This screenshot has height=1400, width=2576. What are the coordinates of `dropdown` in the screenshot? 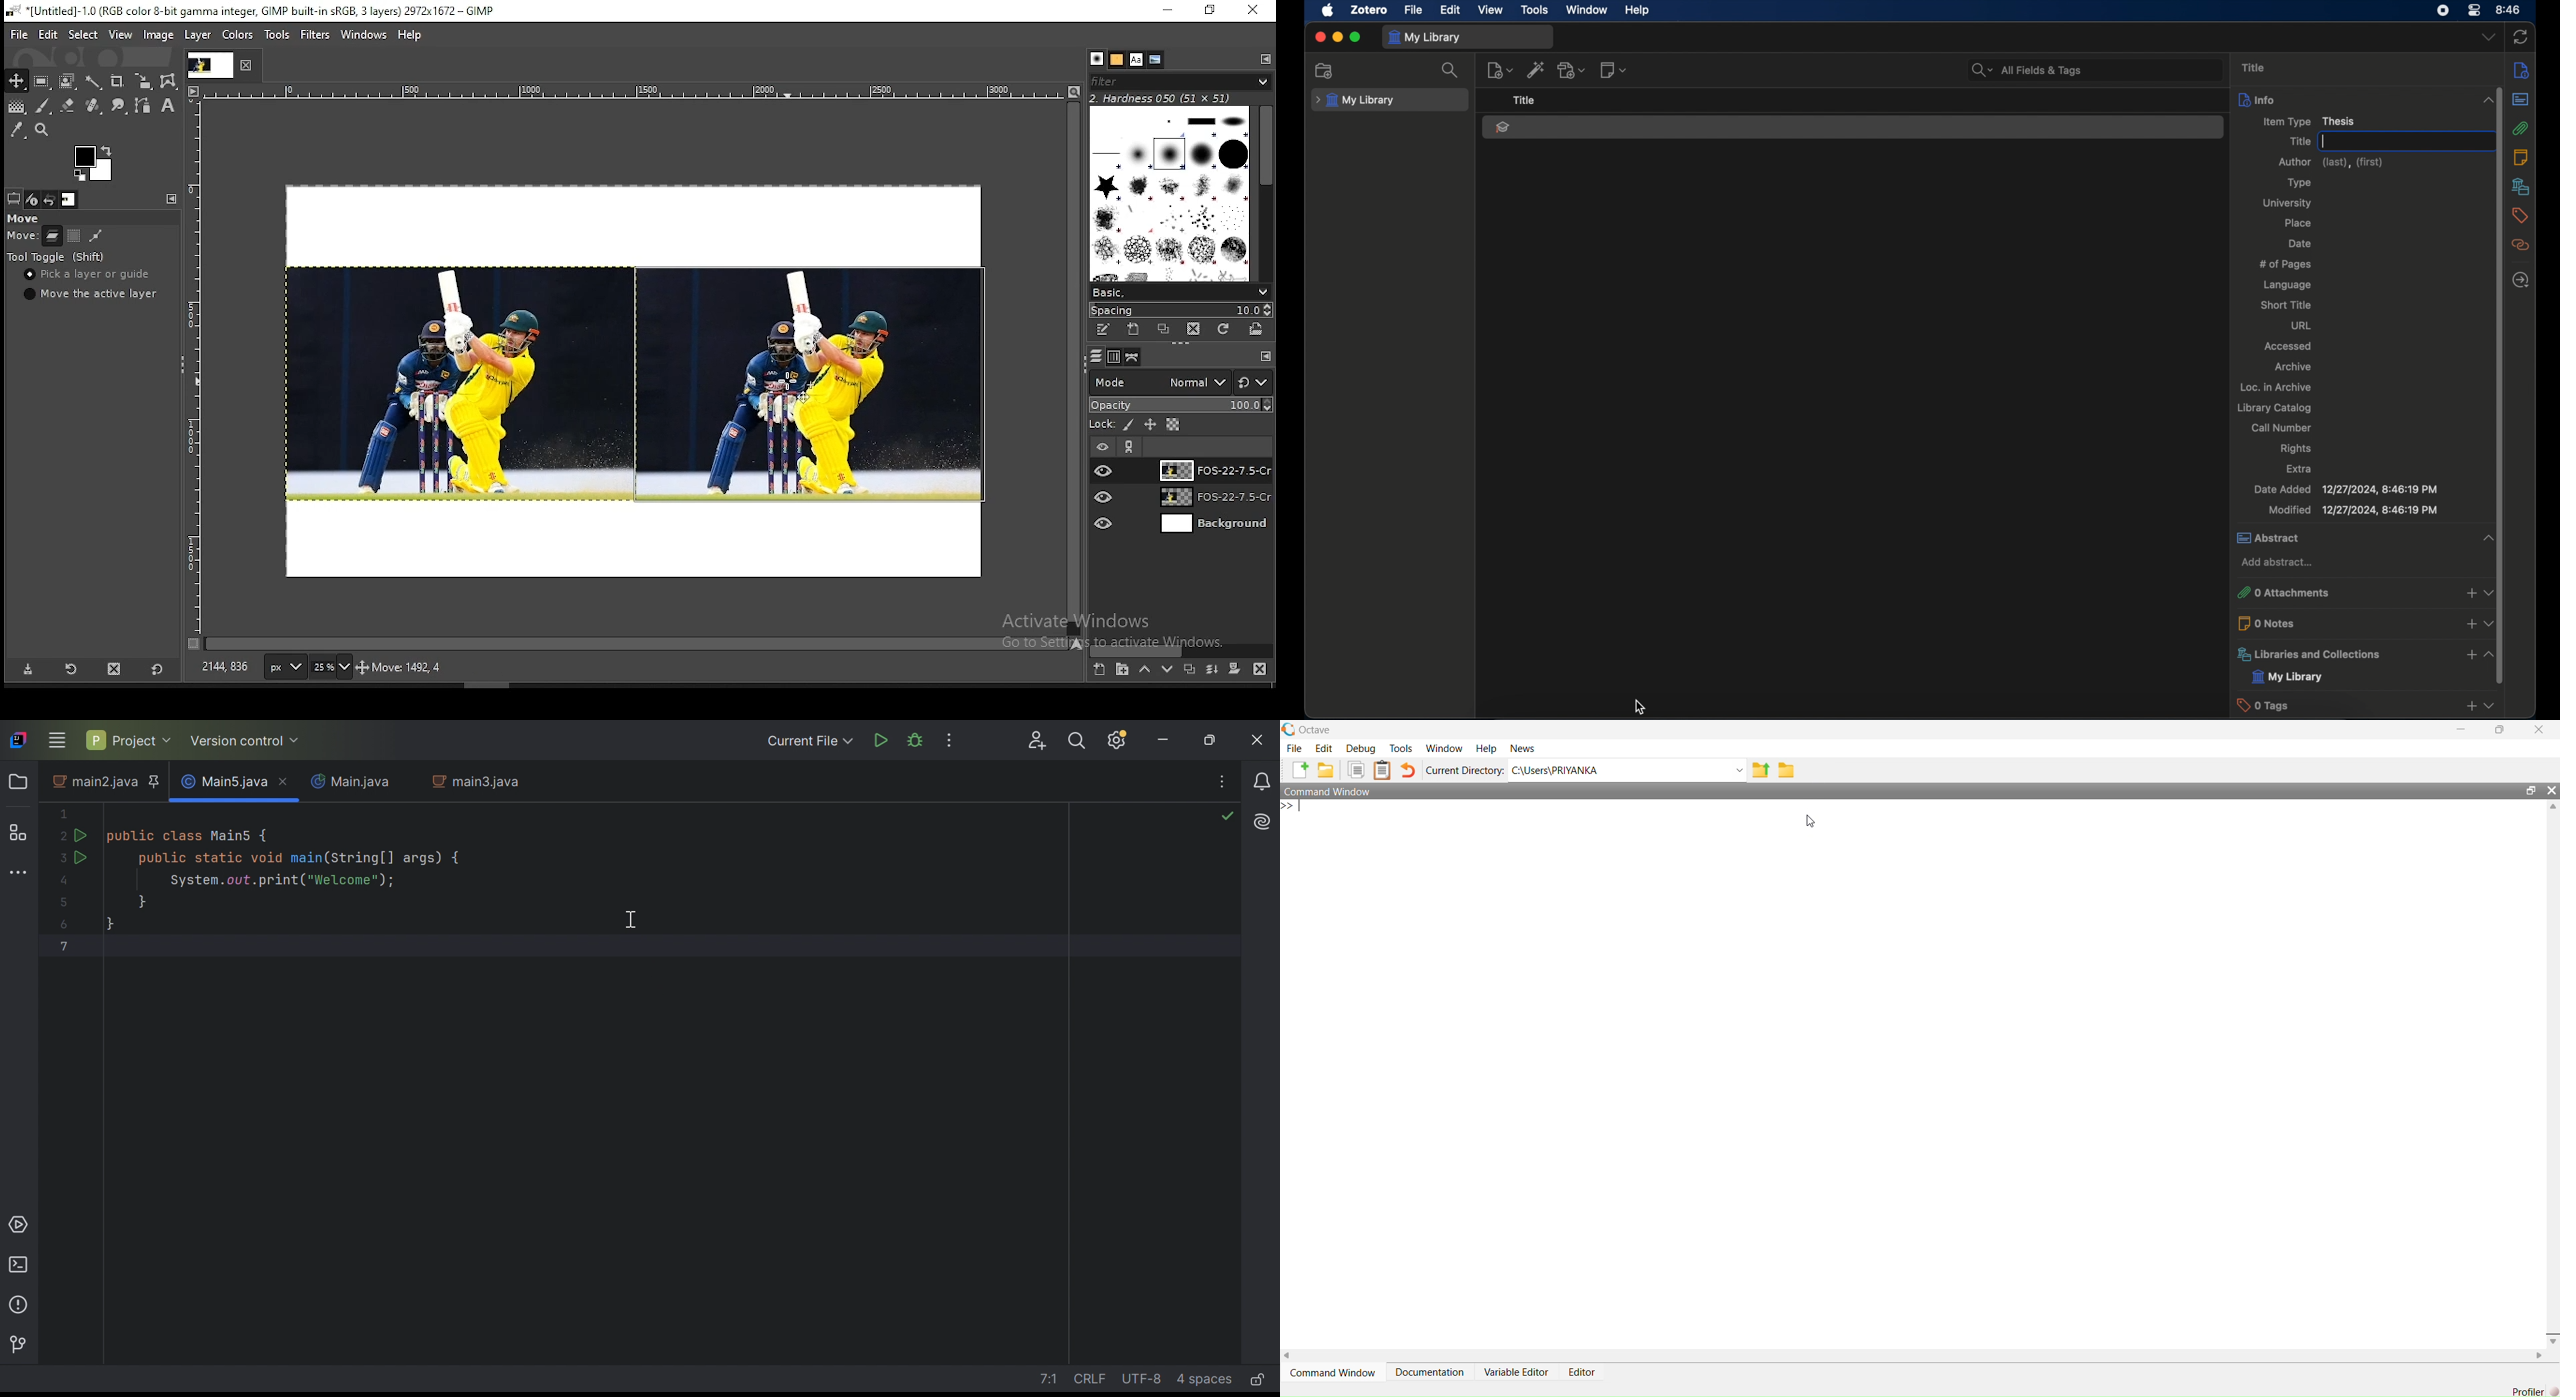 It's located at (2491, 705).